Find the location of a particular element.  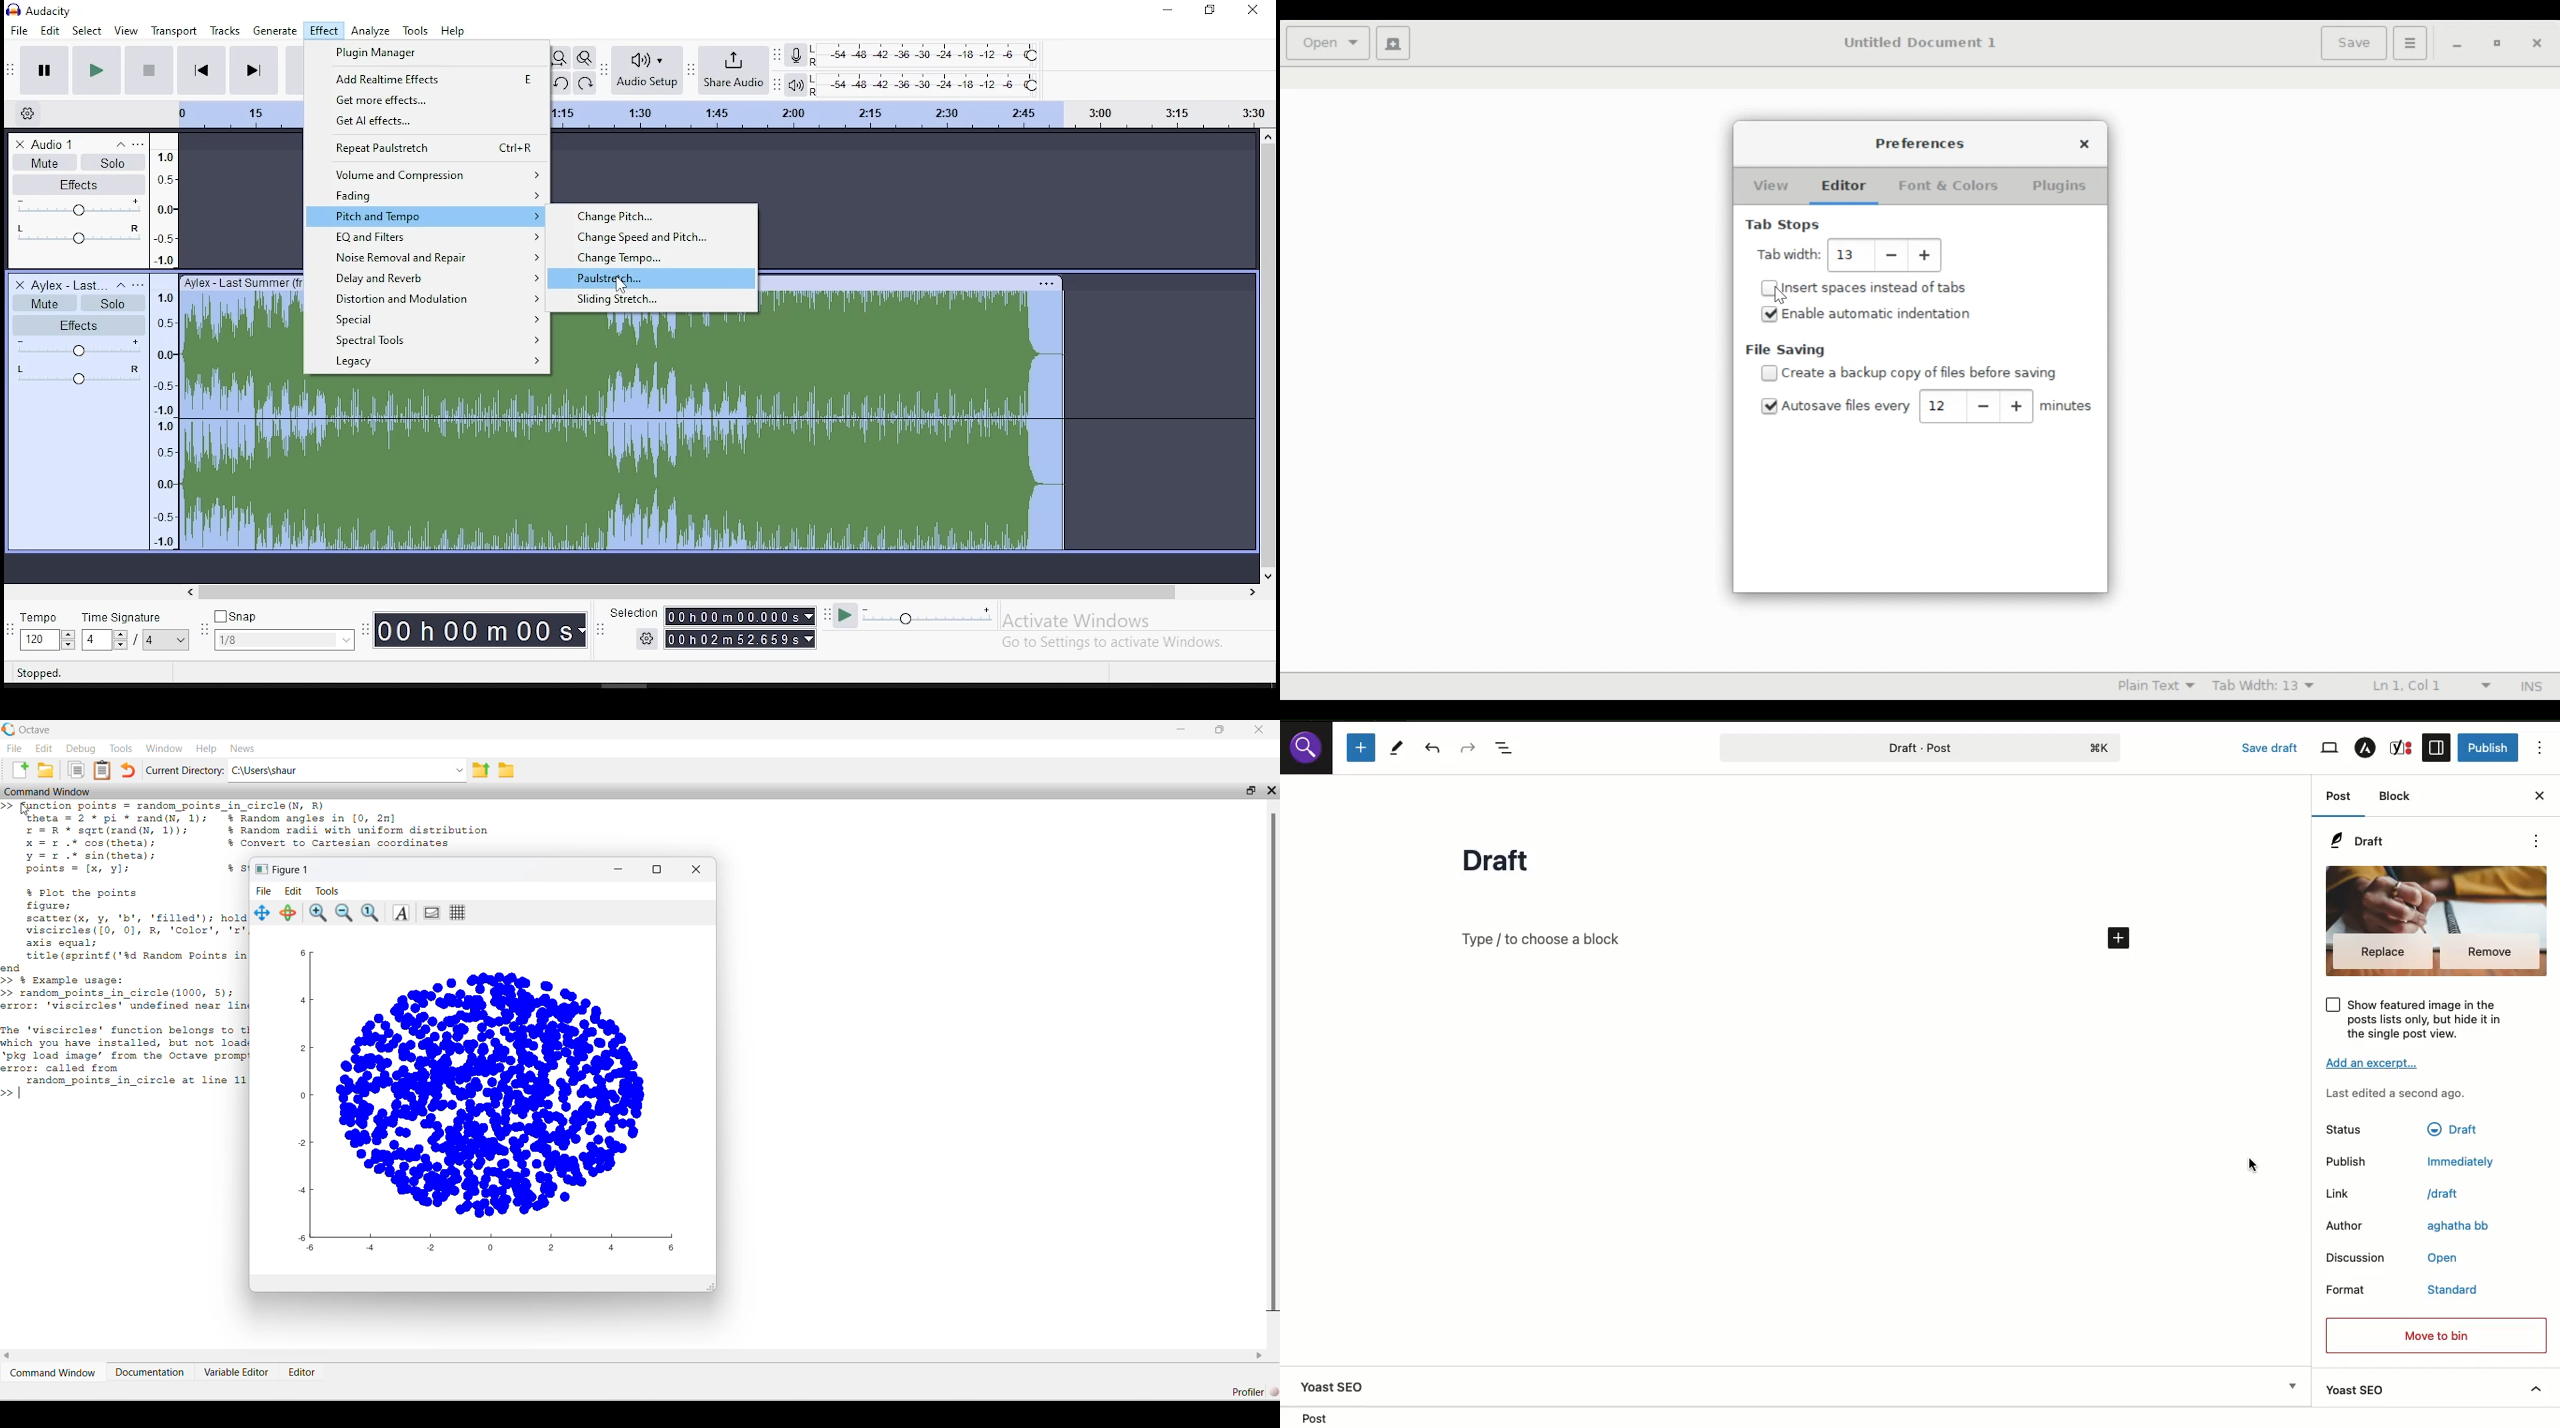

tools is located at coordinates (416, 31).